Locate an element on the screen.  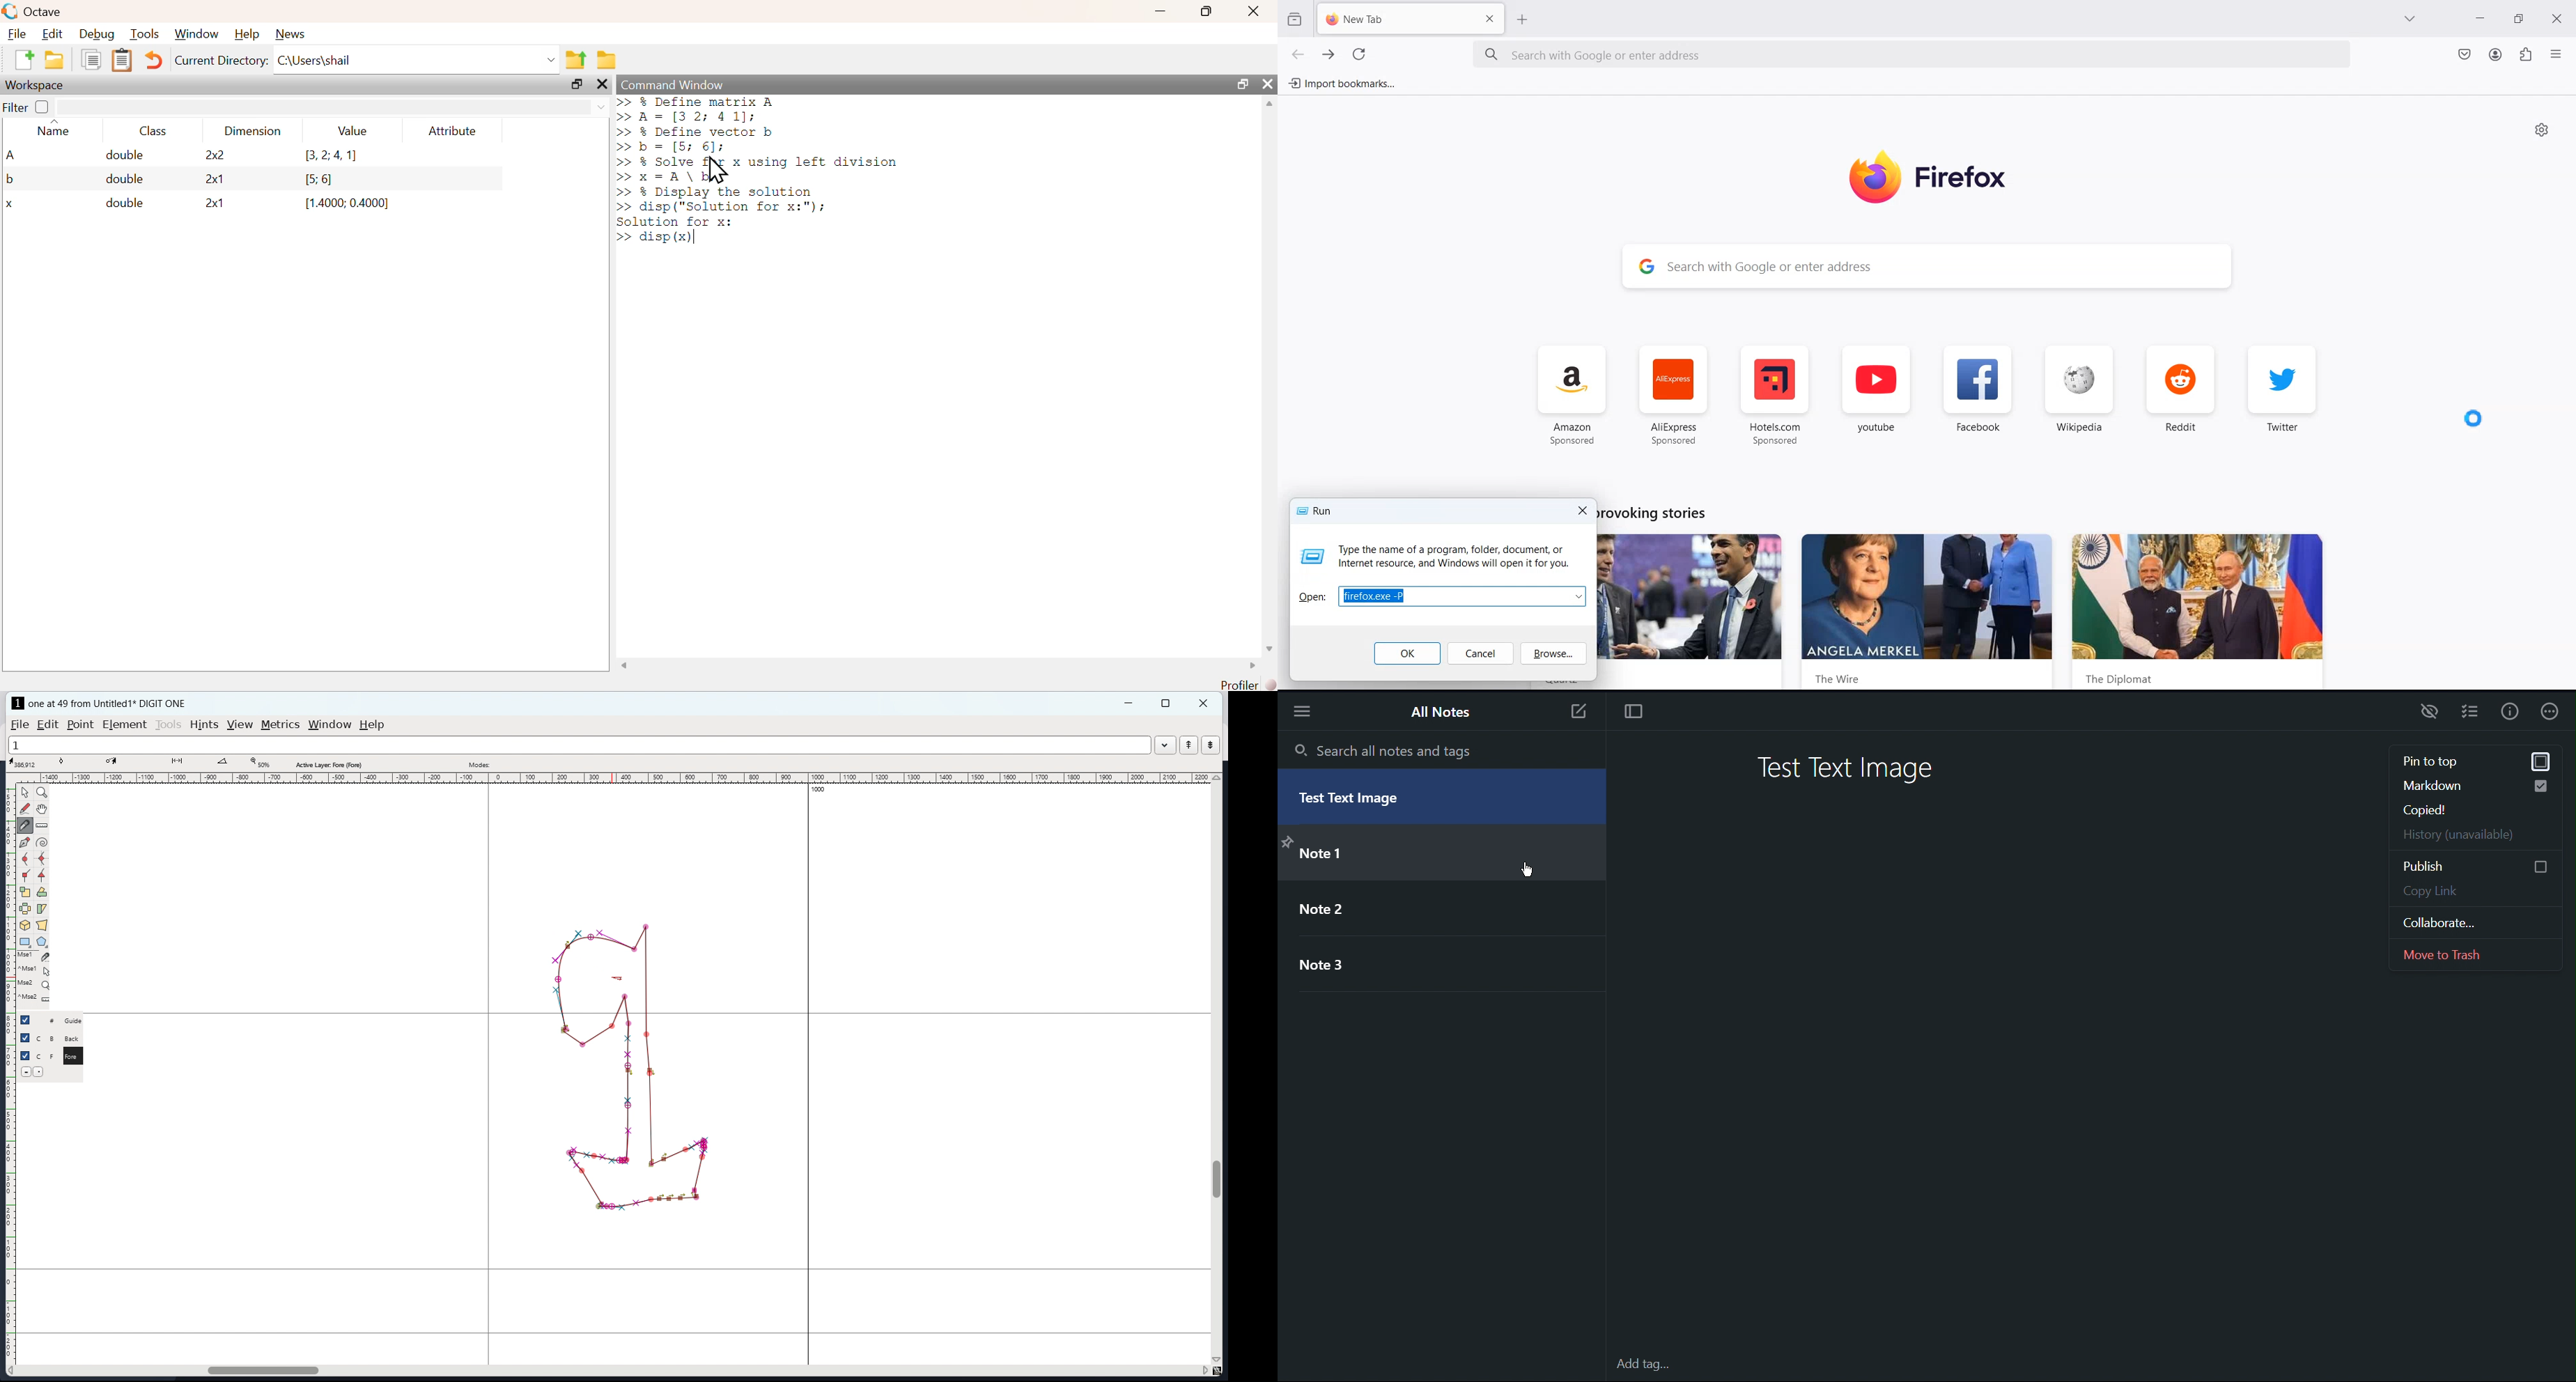
History is located at coordinates (2474, 839).